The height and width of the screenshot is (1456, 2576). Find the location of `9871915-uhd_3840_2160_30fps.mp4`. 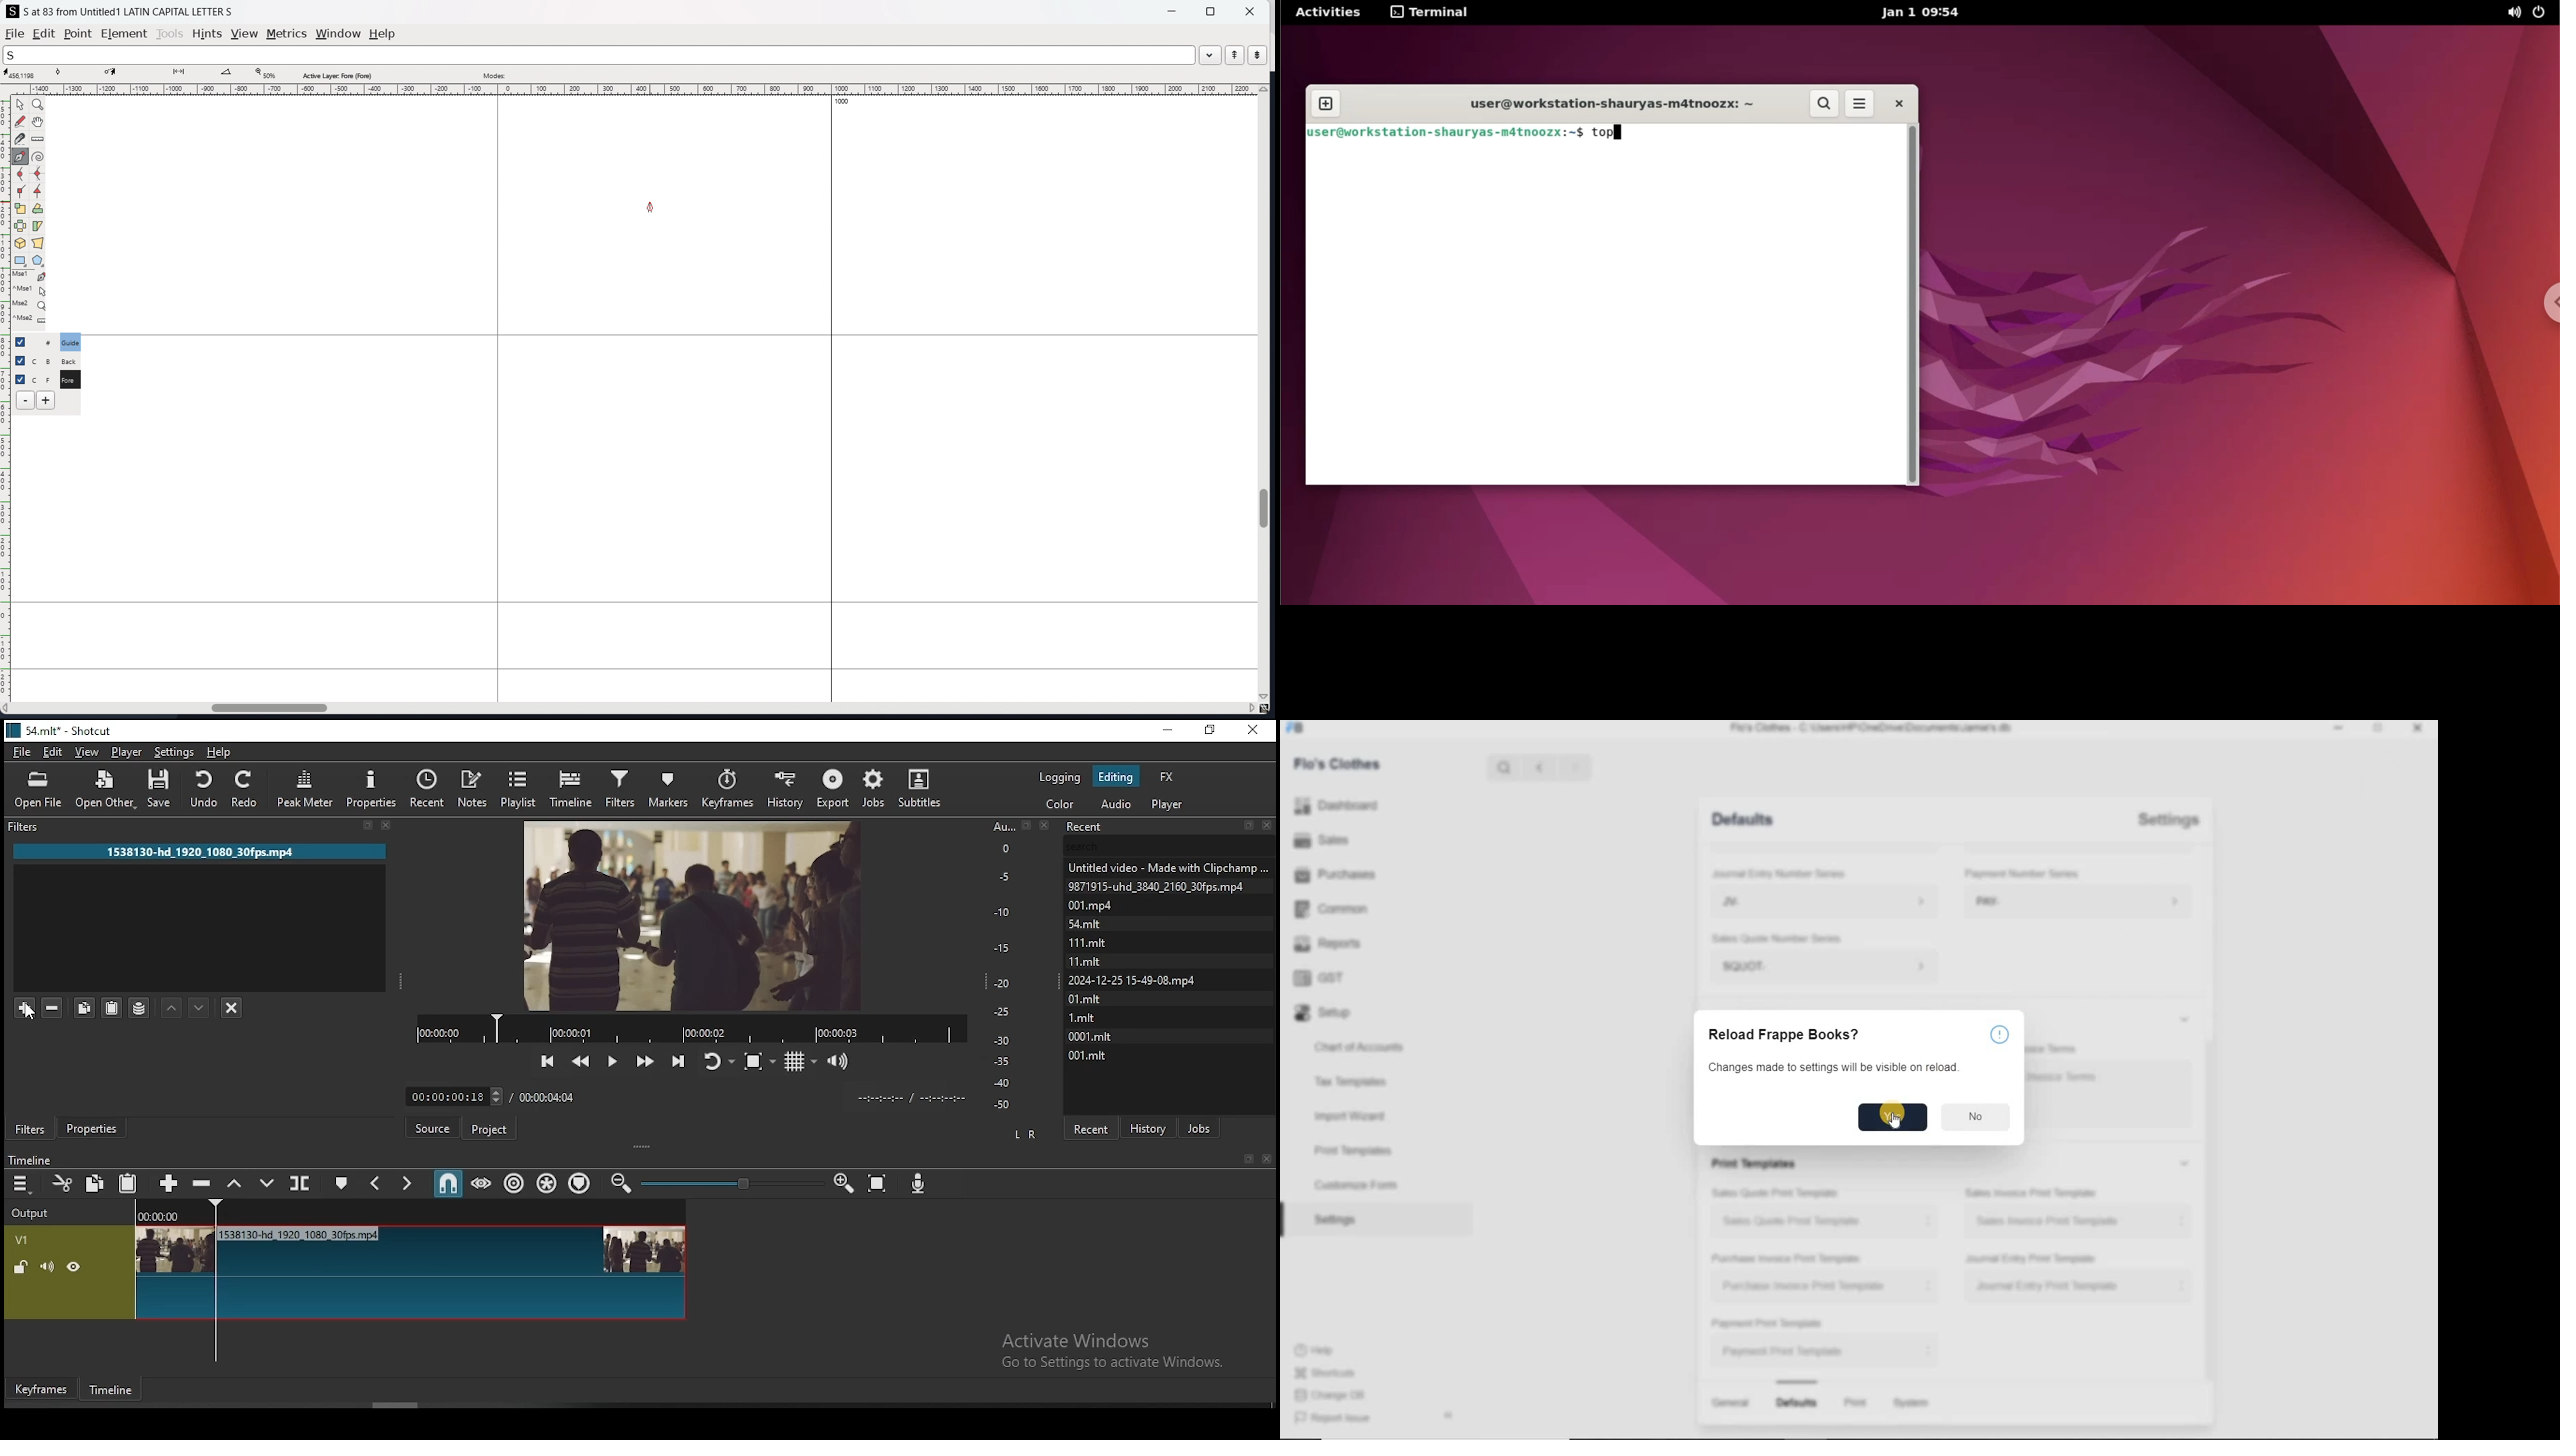

9871915-uhd_3840_2160_30fps.mp4 is located at coordinates (1162, 887).